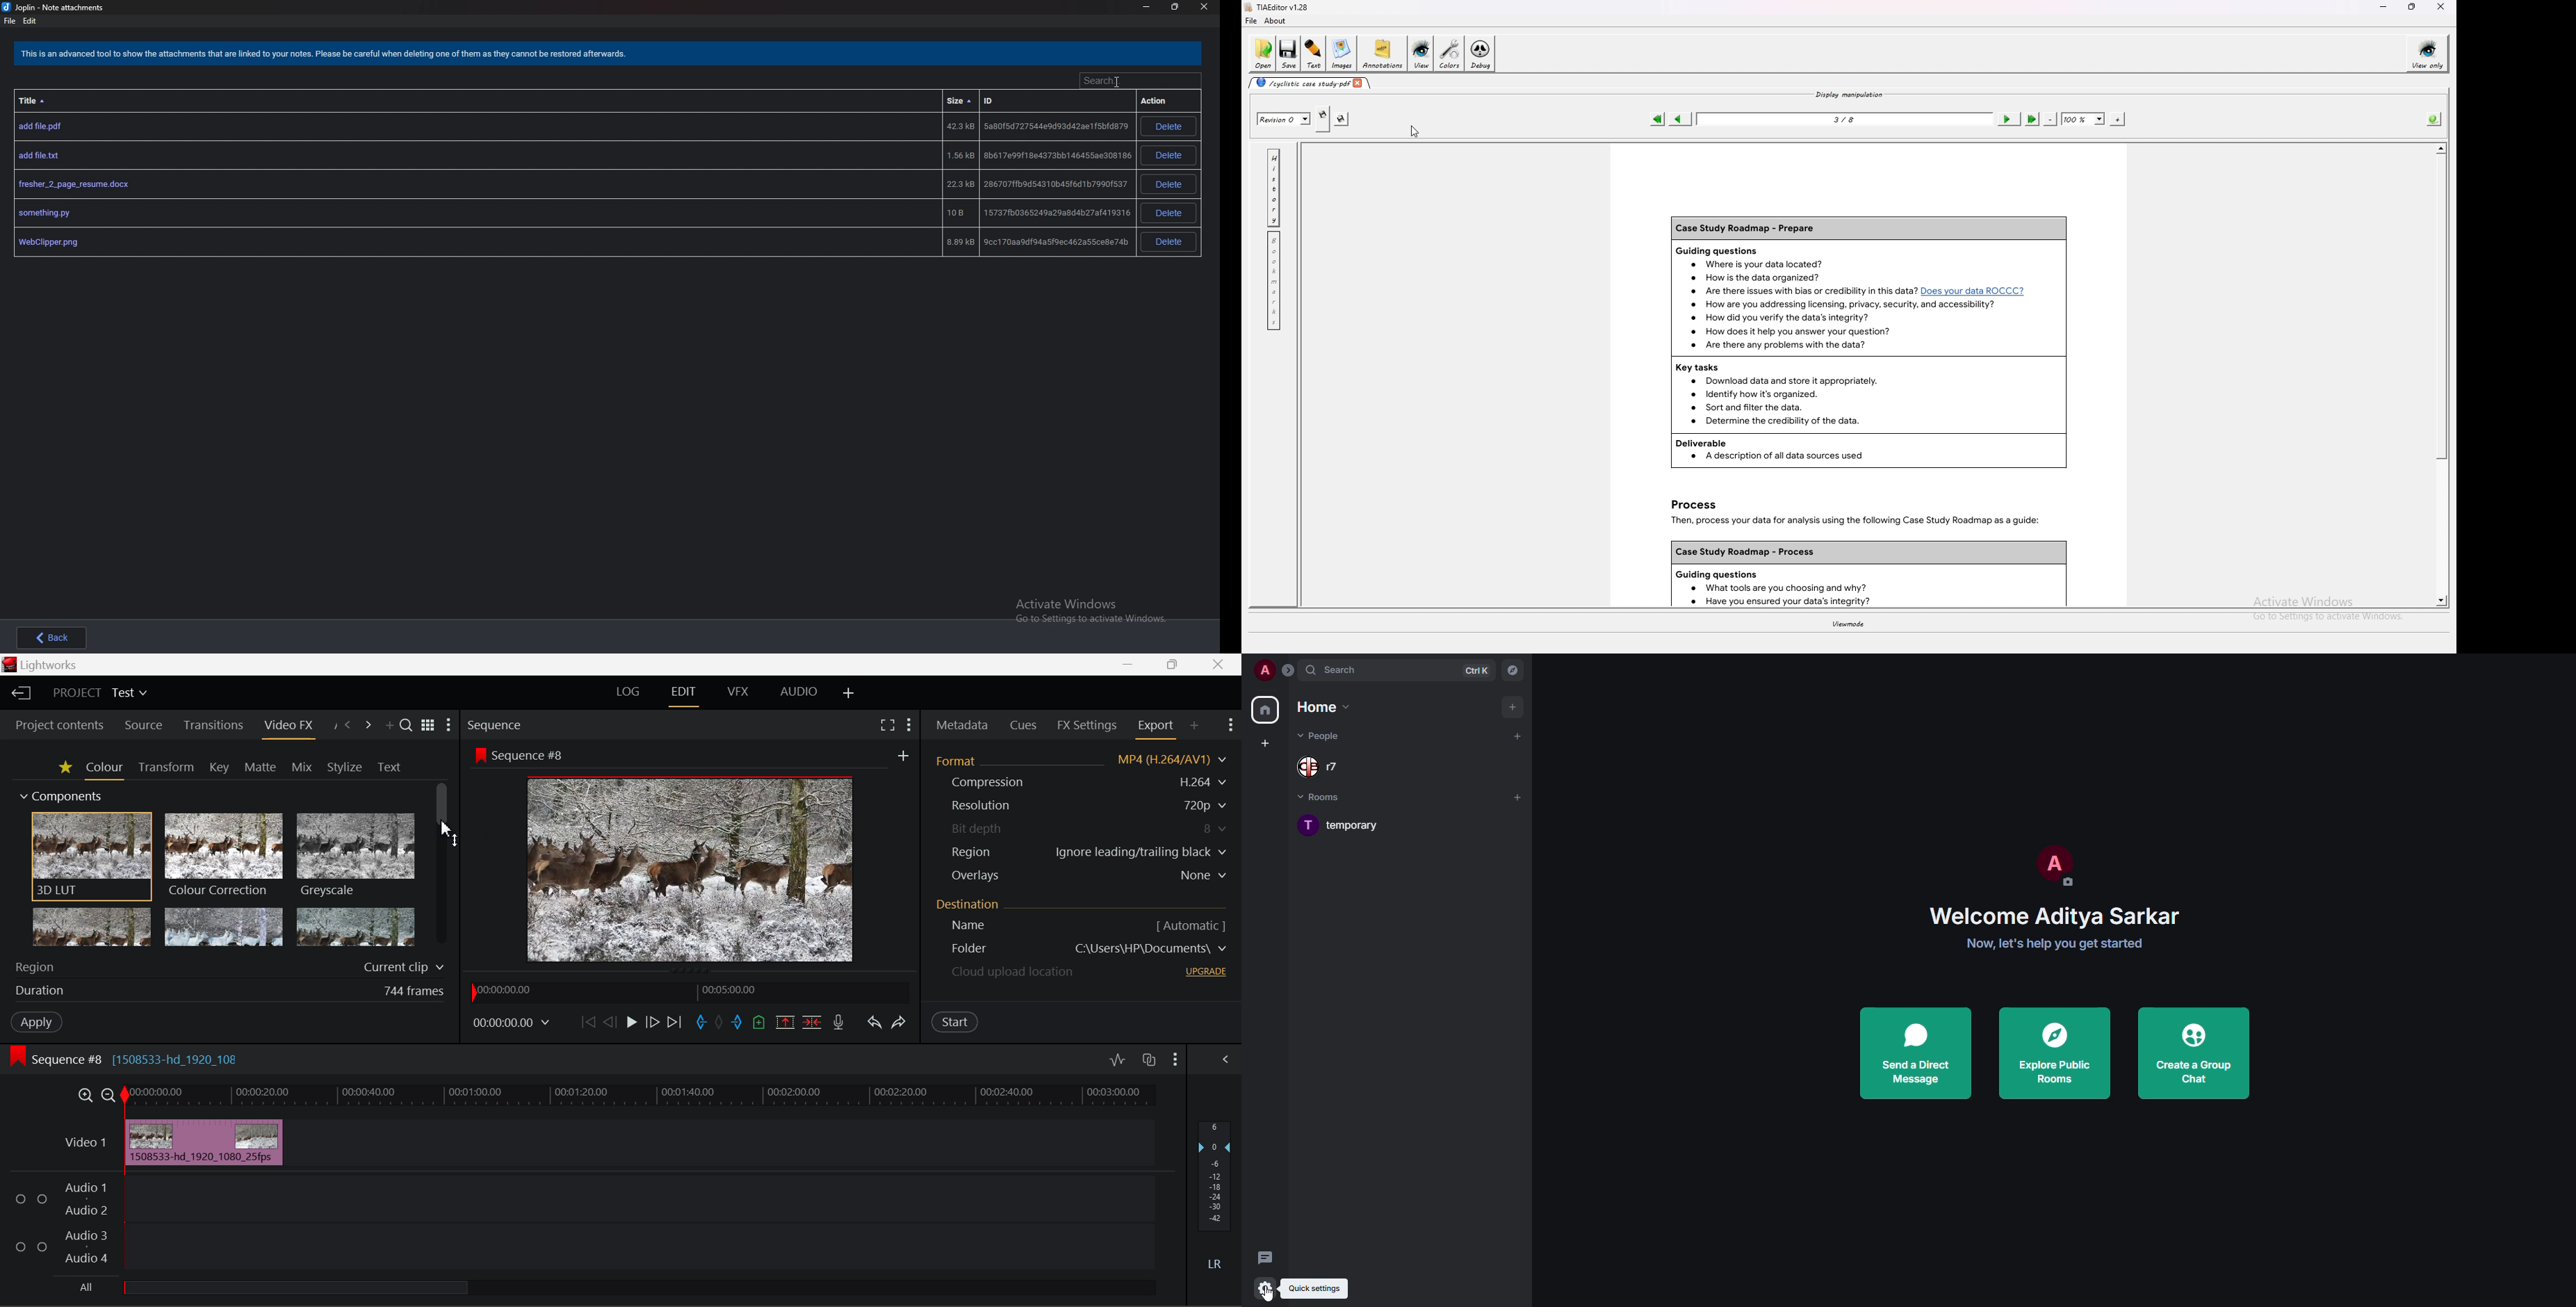  What do you see at coordinates (100, 691) in the screenshot?
I see `Project Title` at bounding box center [100, 691].